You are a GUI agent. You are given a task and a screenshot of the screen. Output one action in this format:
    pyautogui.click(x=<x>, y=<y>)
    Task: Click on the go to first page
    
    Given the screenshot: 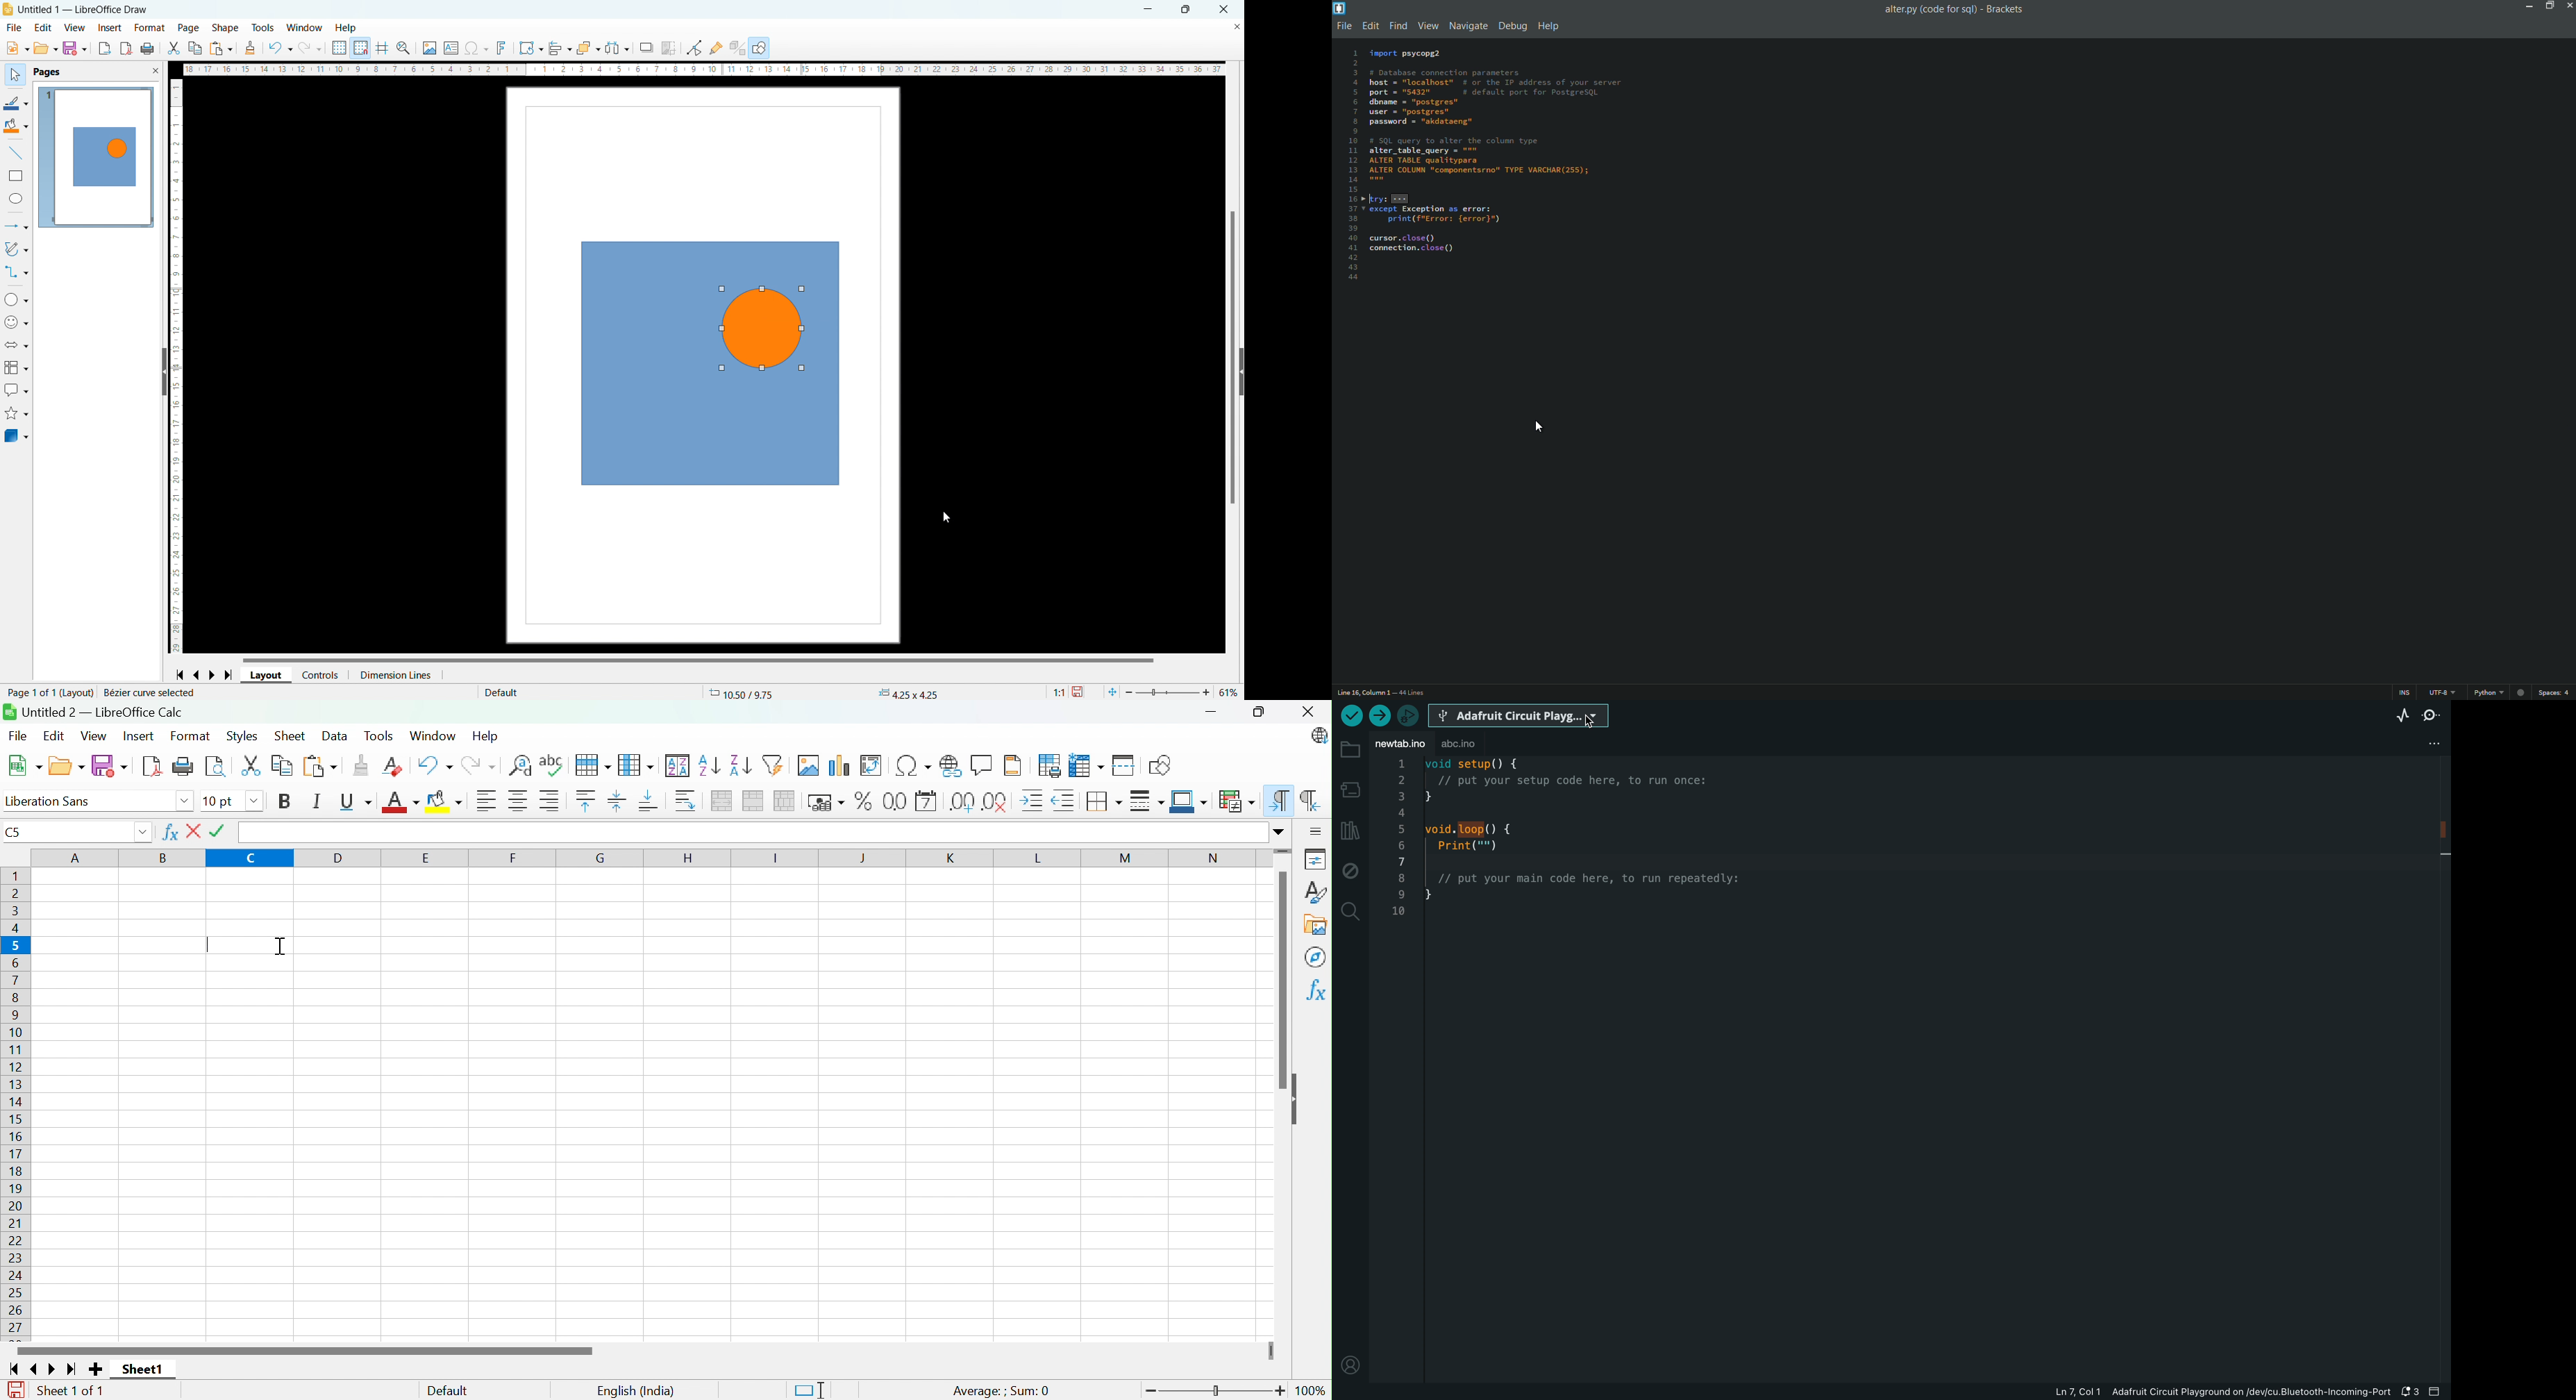 What is the action you would take?
    pyautogui.click(x=180, y=674)
    